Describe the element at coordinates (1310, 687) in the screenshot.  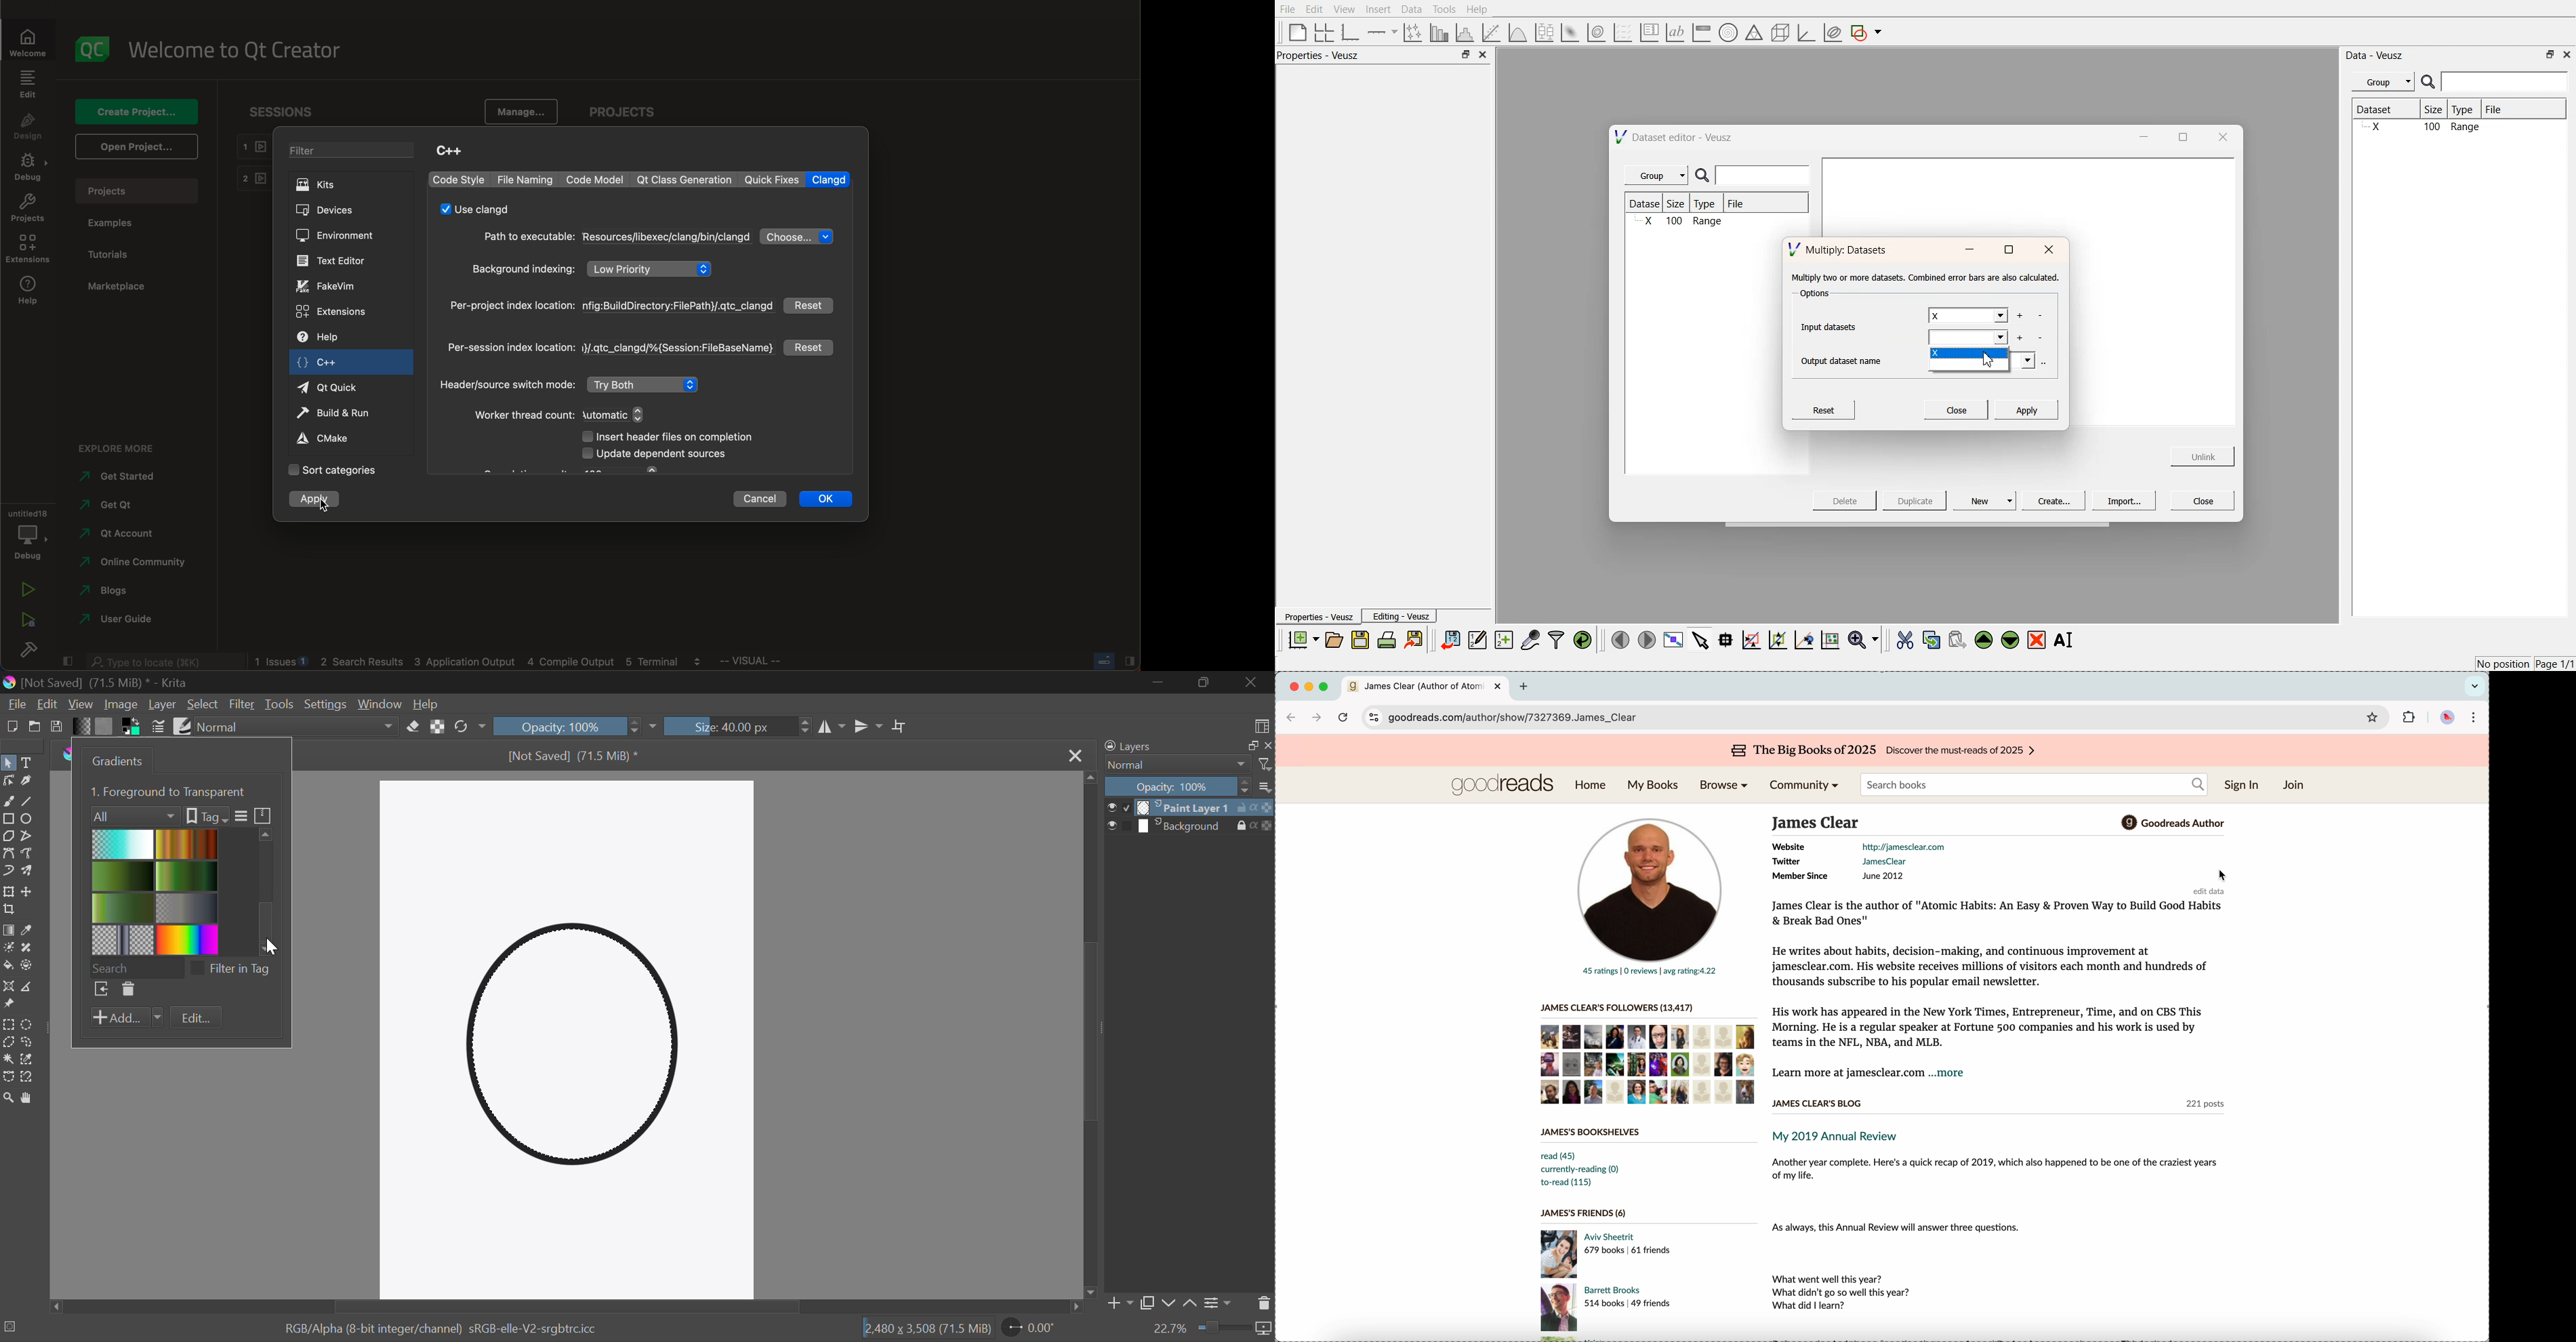
I see `minimize Chrome` at that location.